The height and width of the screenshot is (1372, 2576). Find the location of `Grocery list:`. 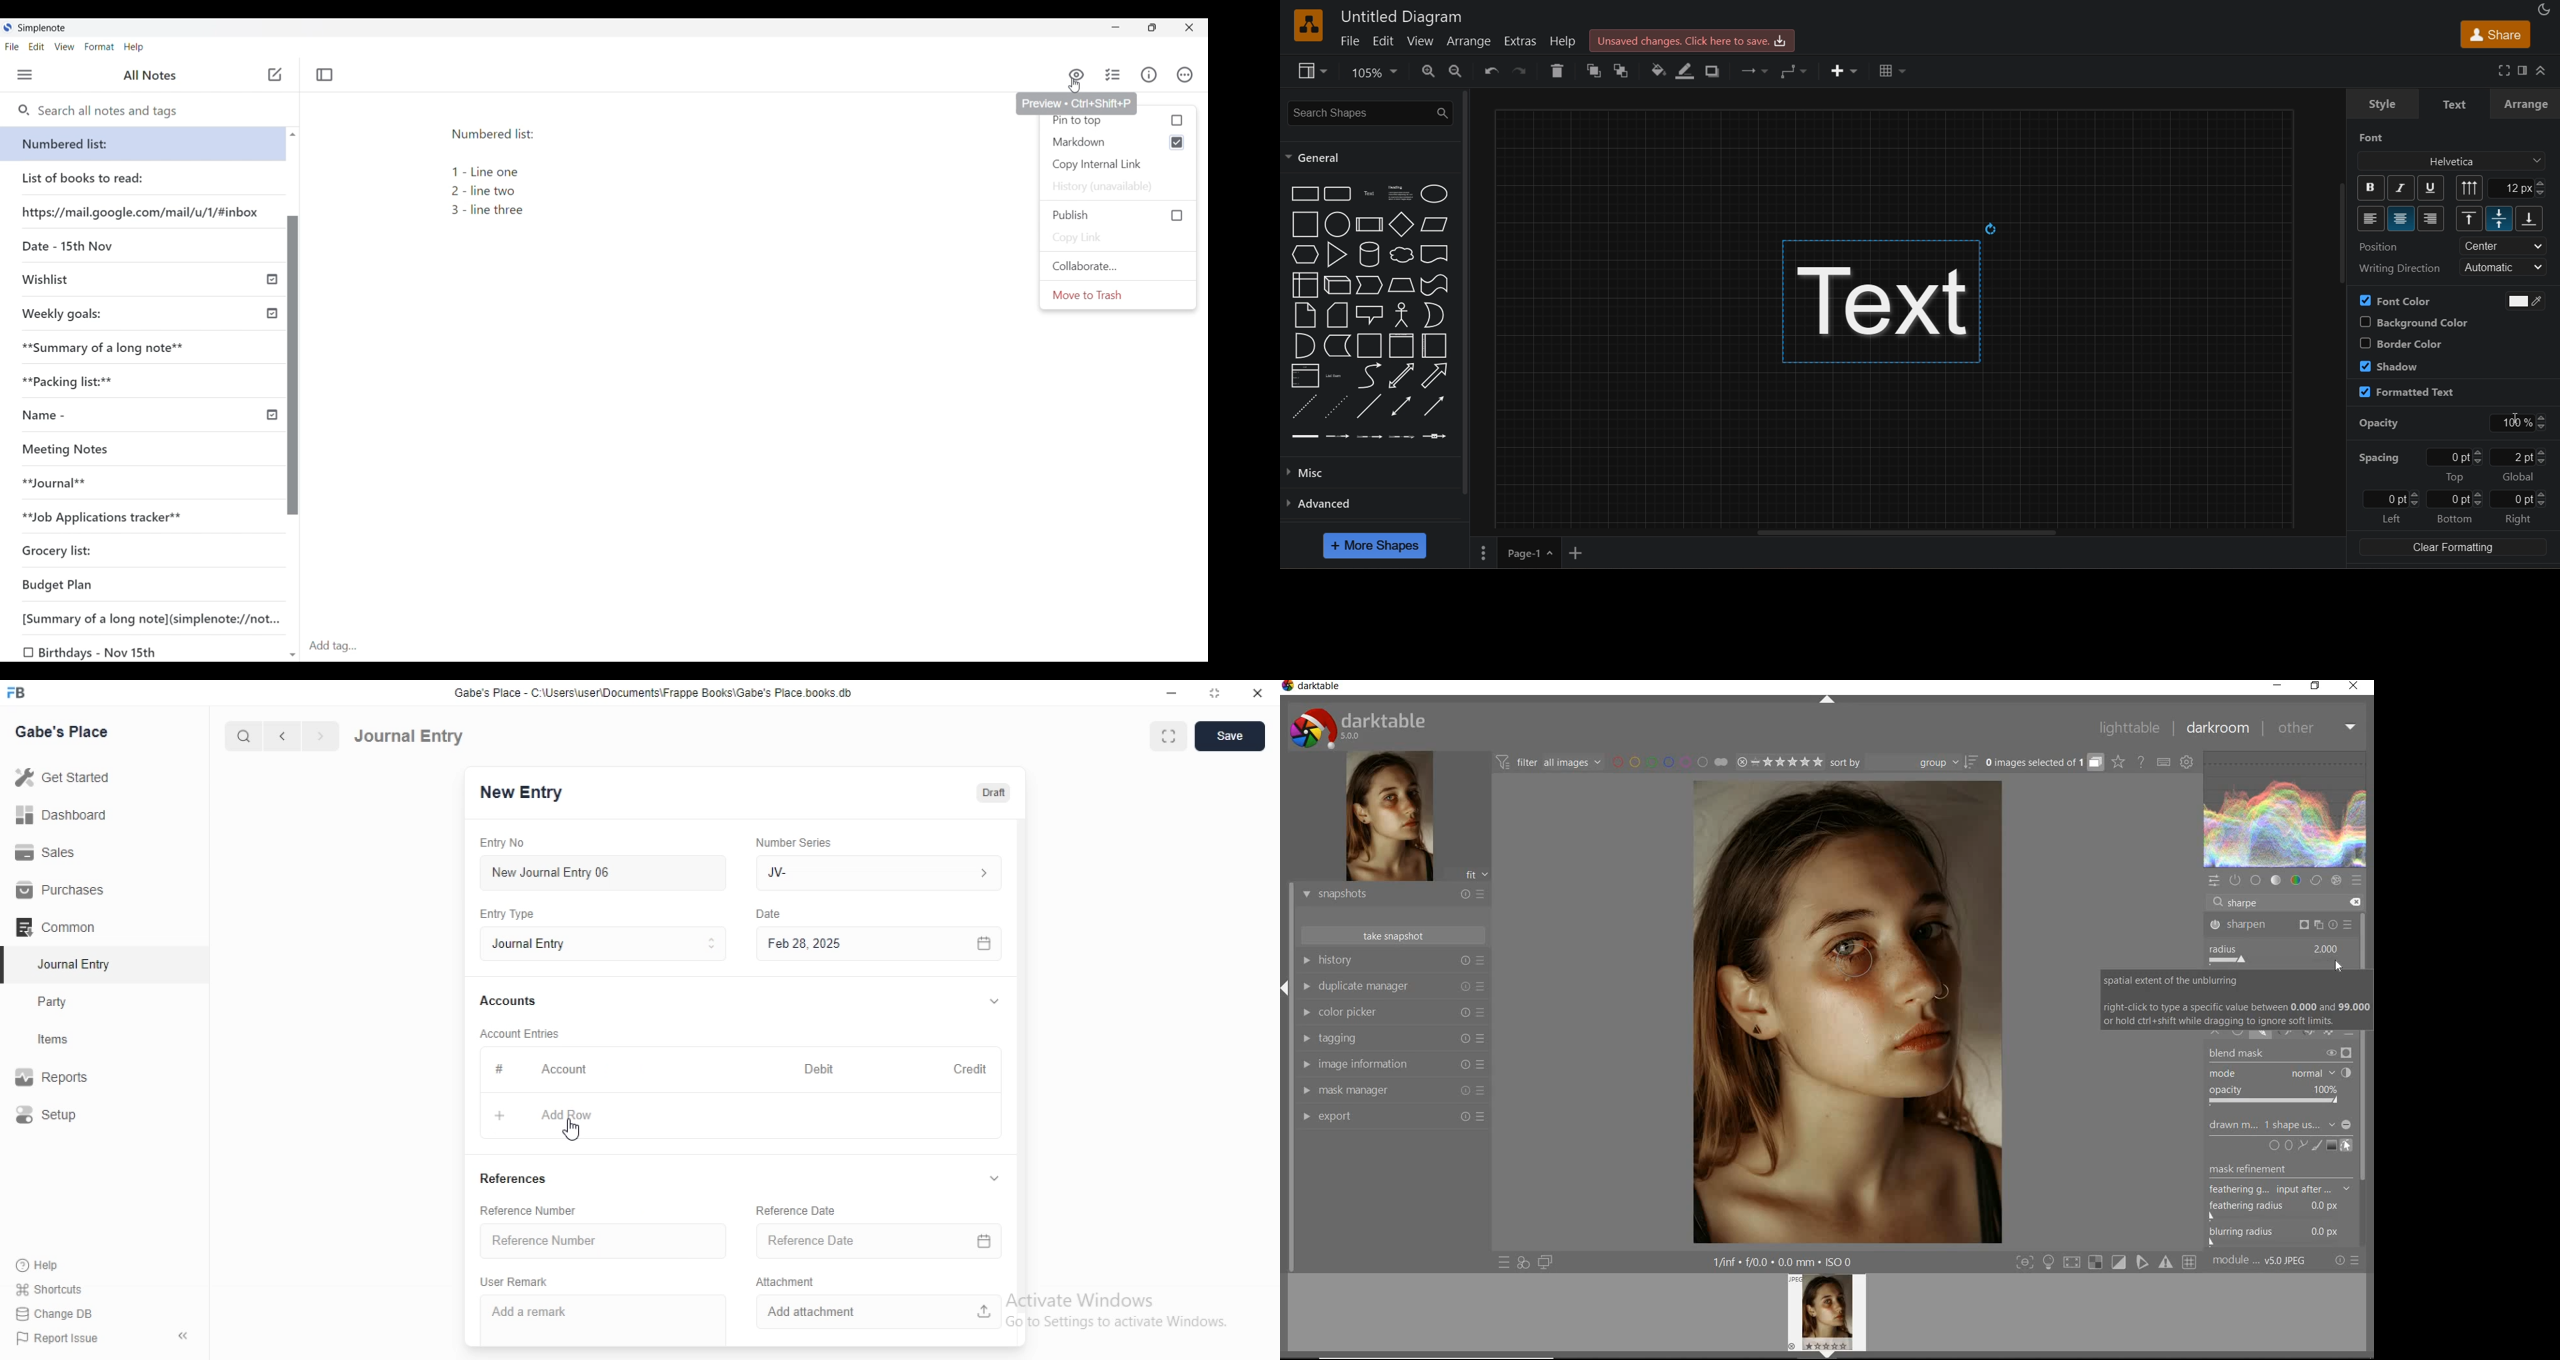

Grocery list: is located at coordinates (72, 554).